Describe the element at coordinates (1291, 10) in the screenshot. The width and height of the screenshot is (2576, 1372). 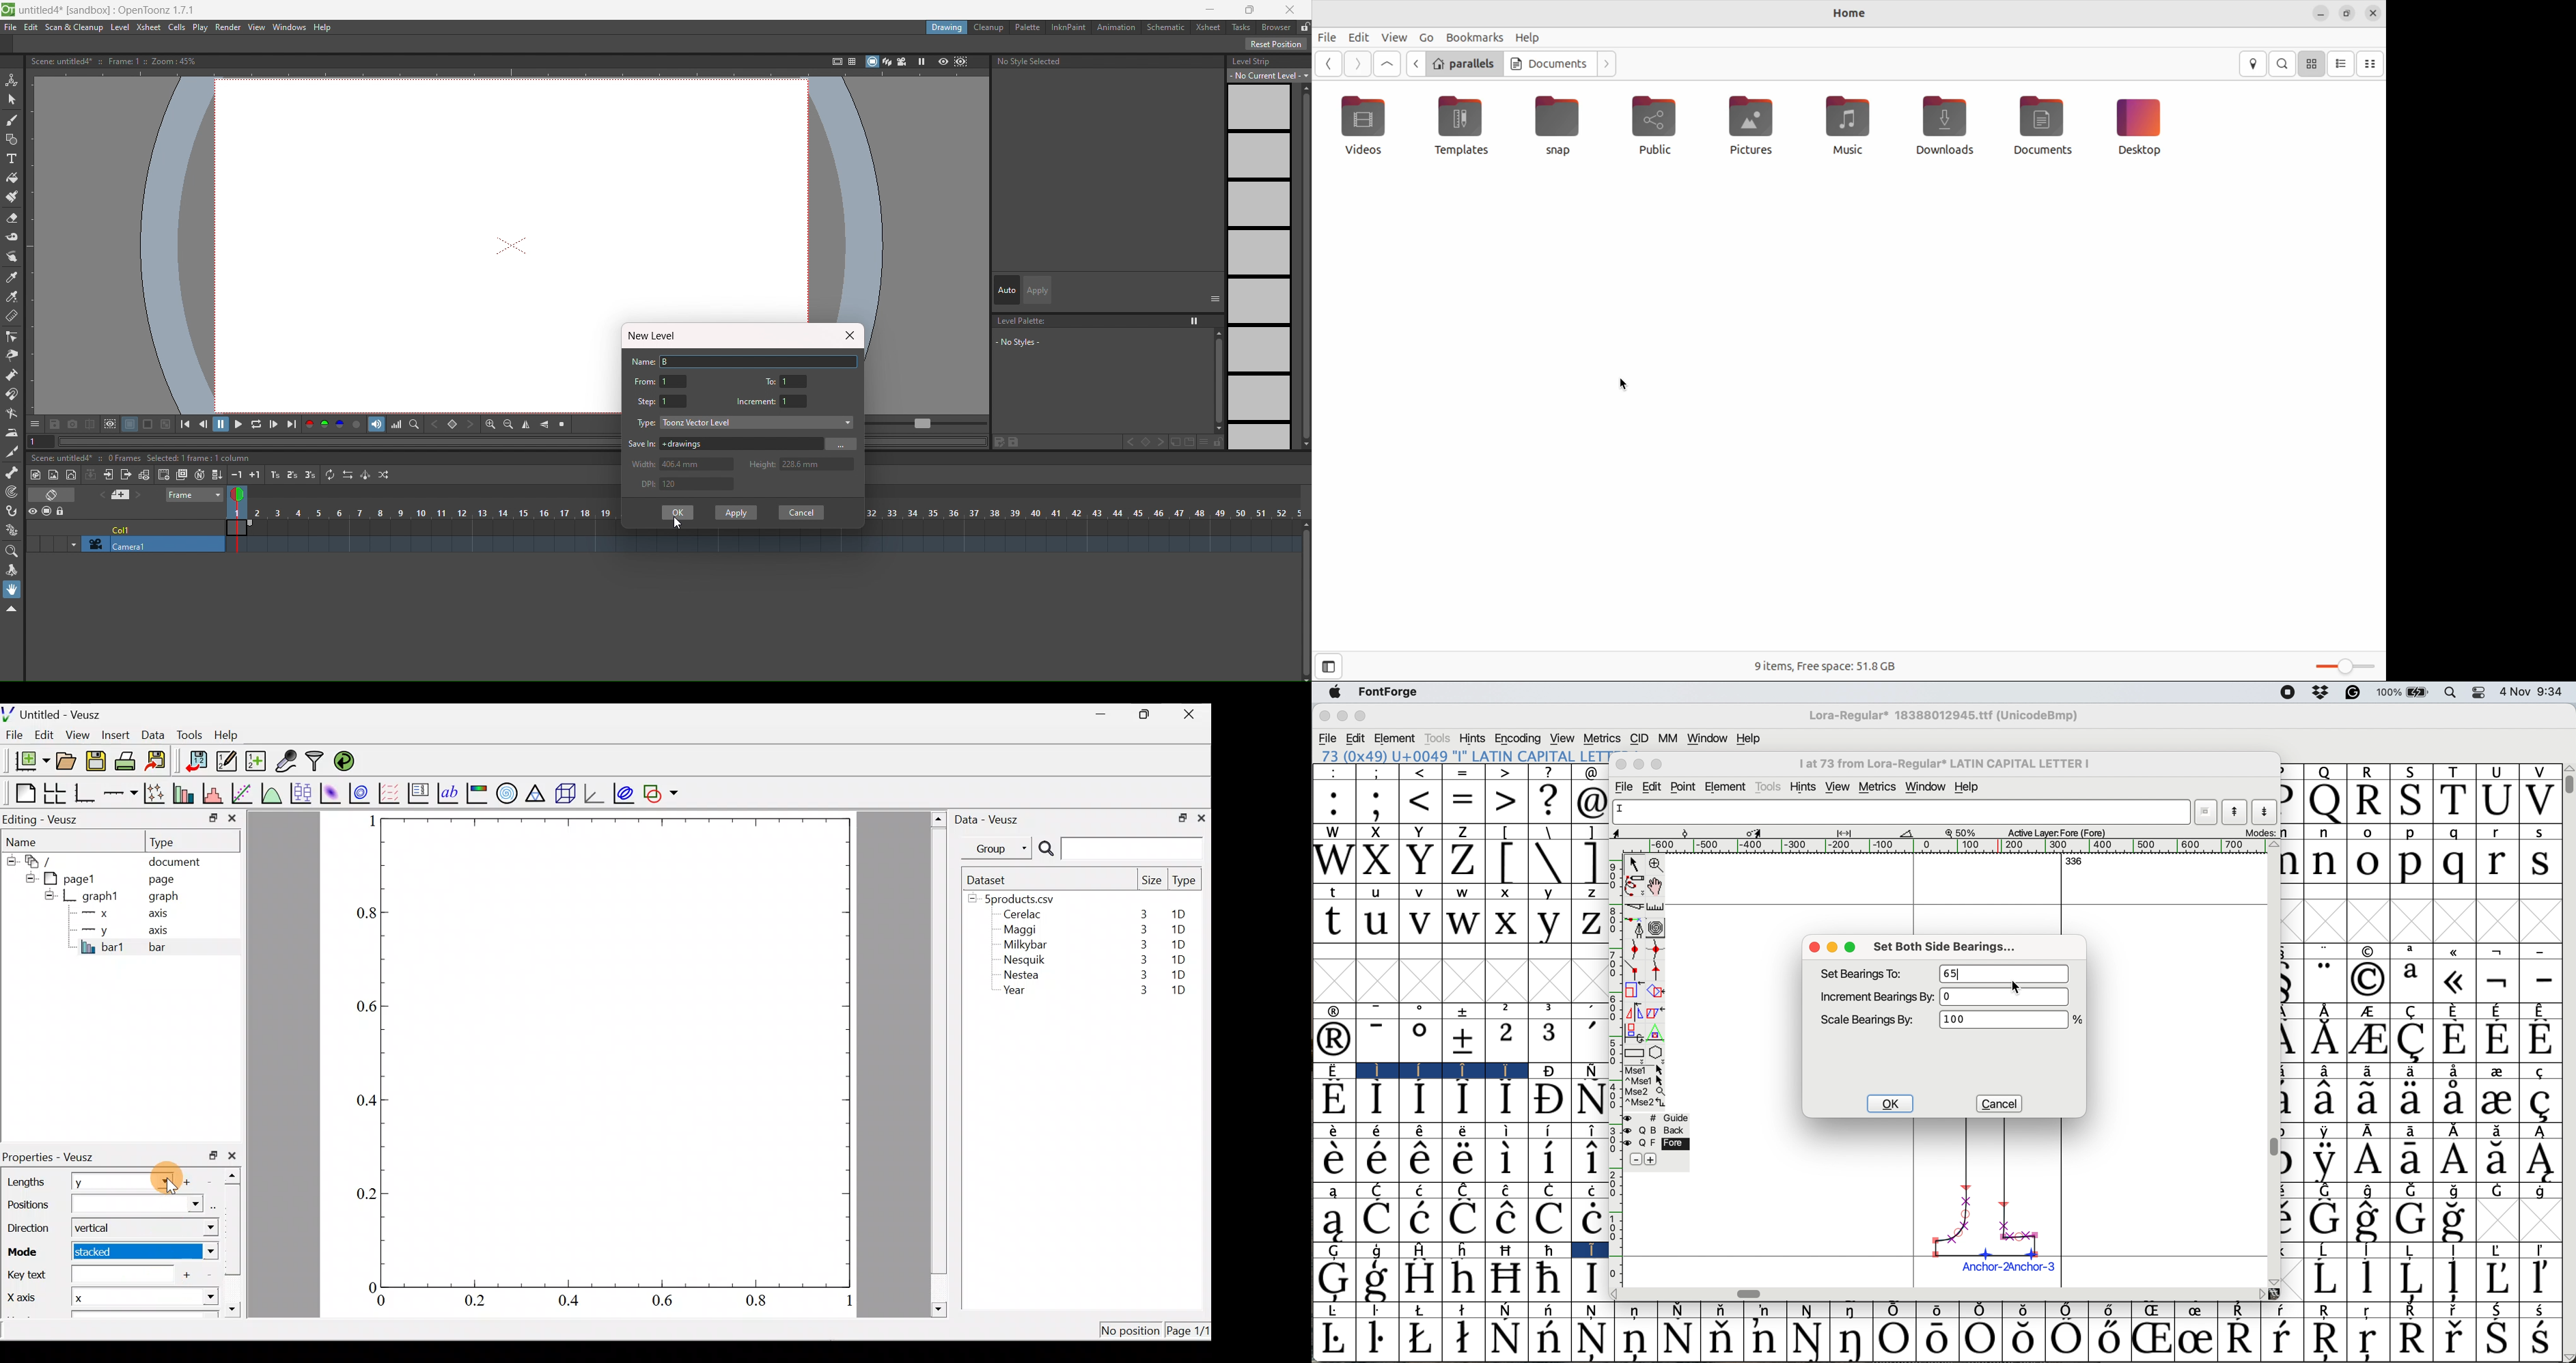
I see `close` at that location.